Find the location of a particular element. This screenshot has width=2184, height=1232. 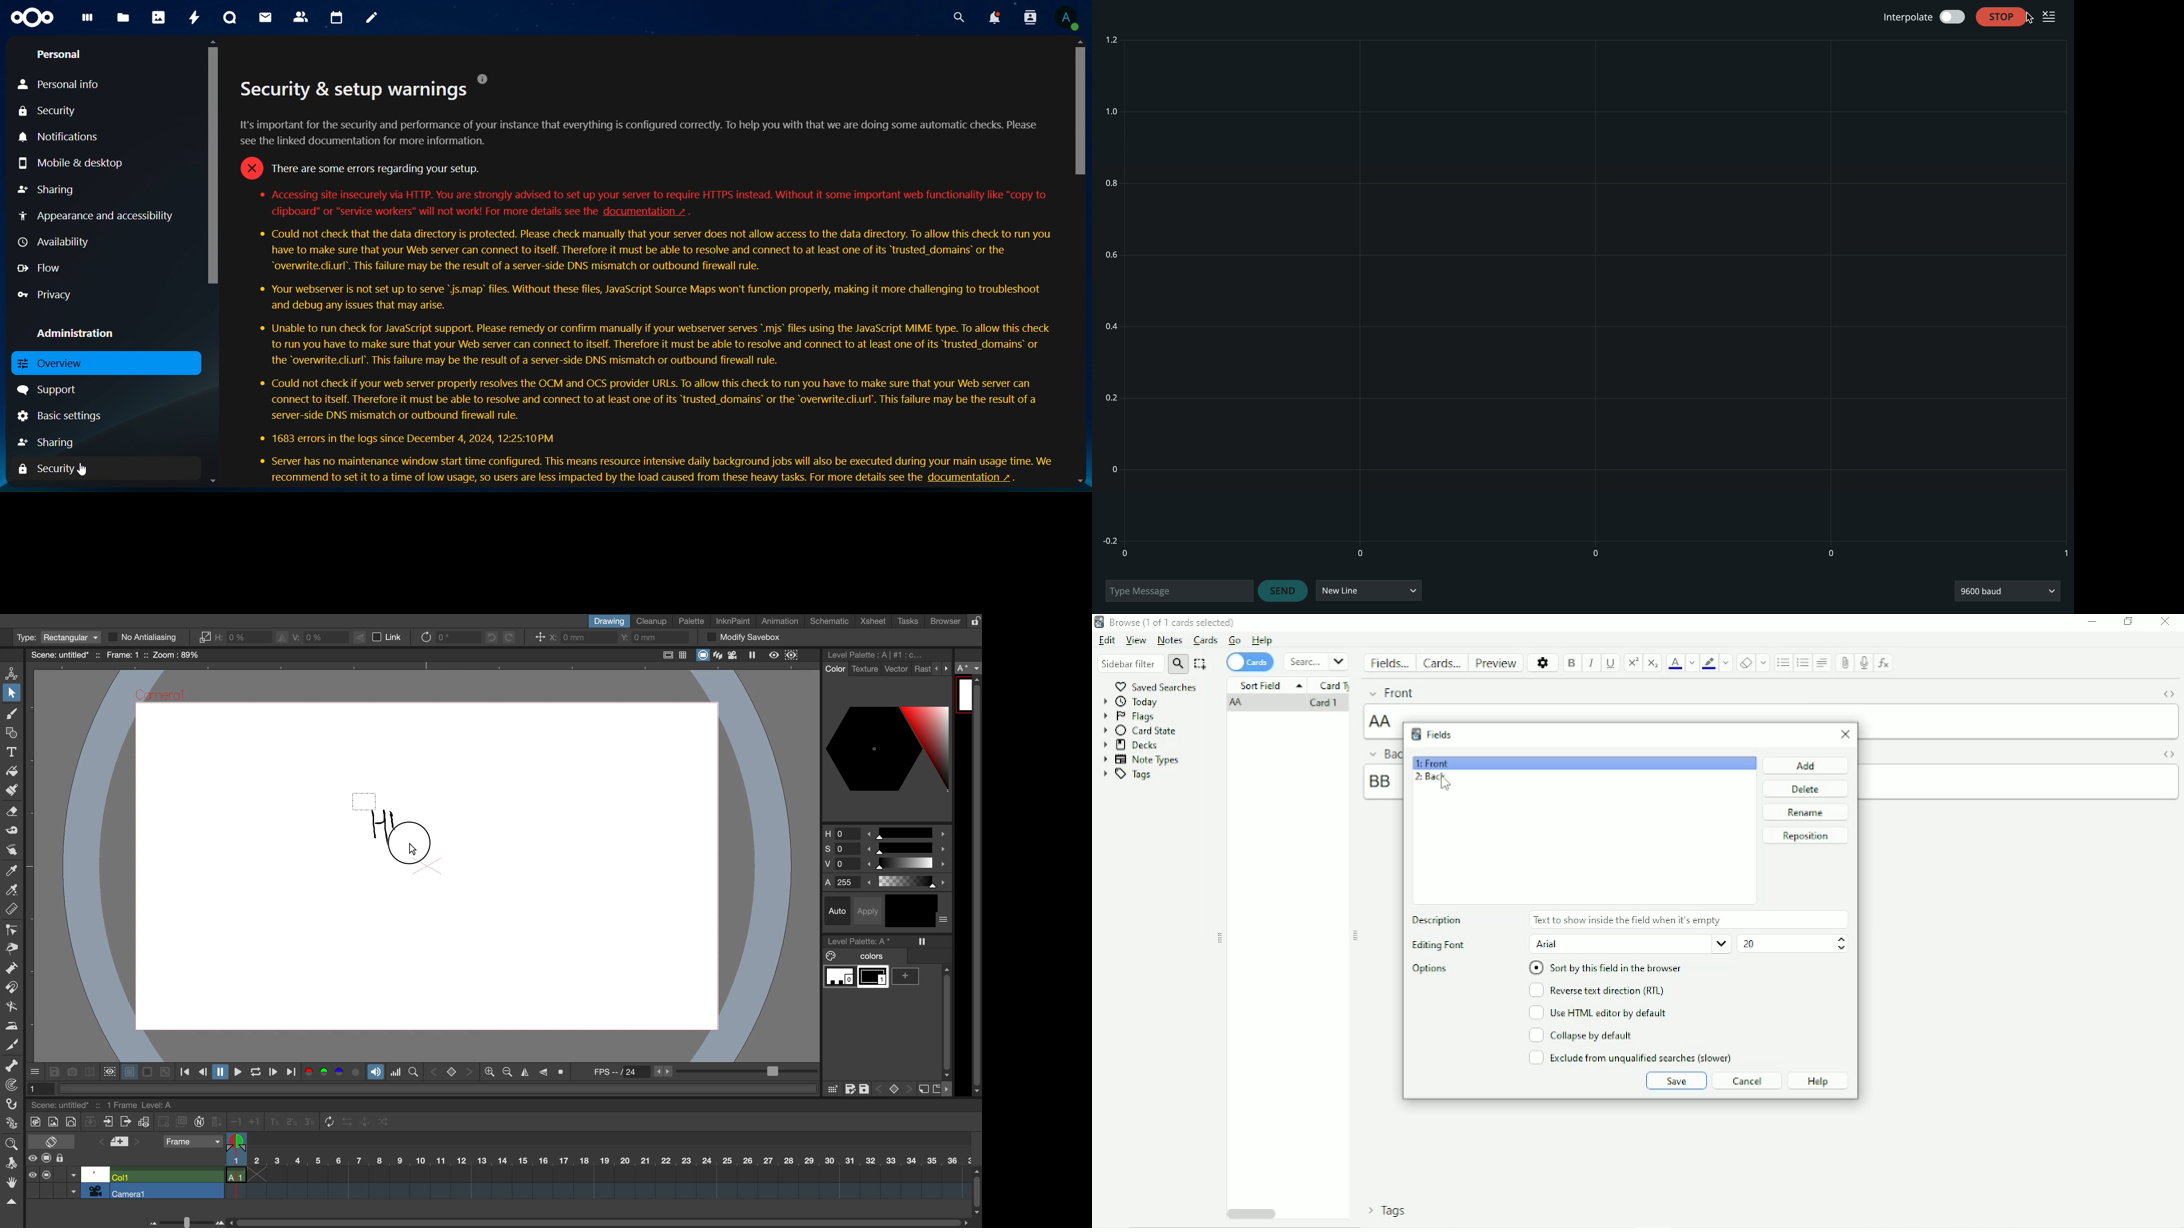

Cards is located at coordinates (1441, 662).